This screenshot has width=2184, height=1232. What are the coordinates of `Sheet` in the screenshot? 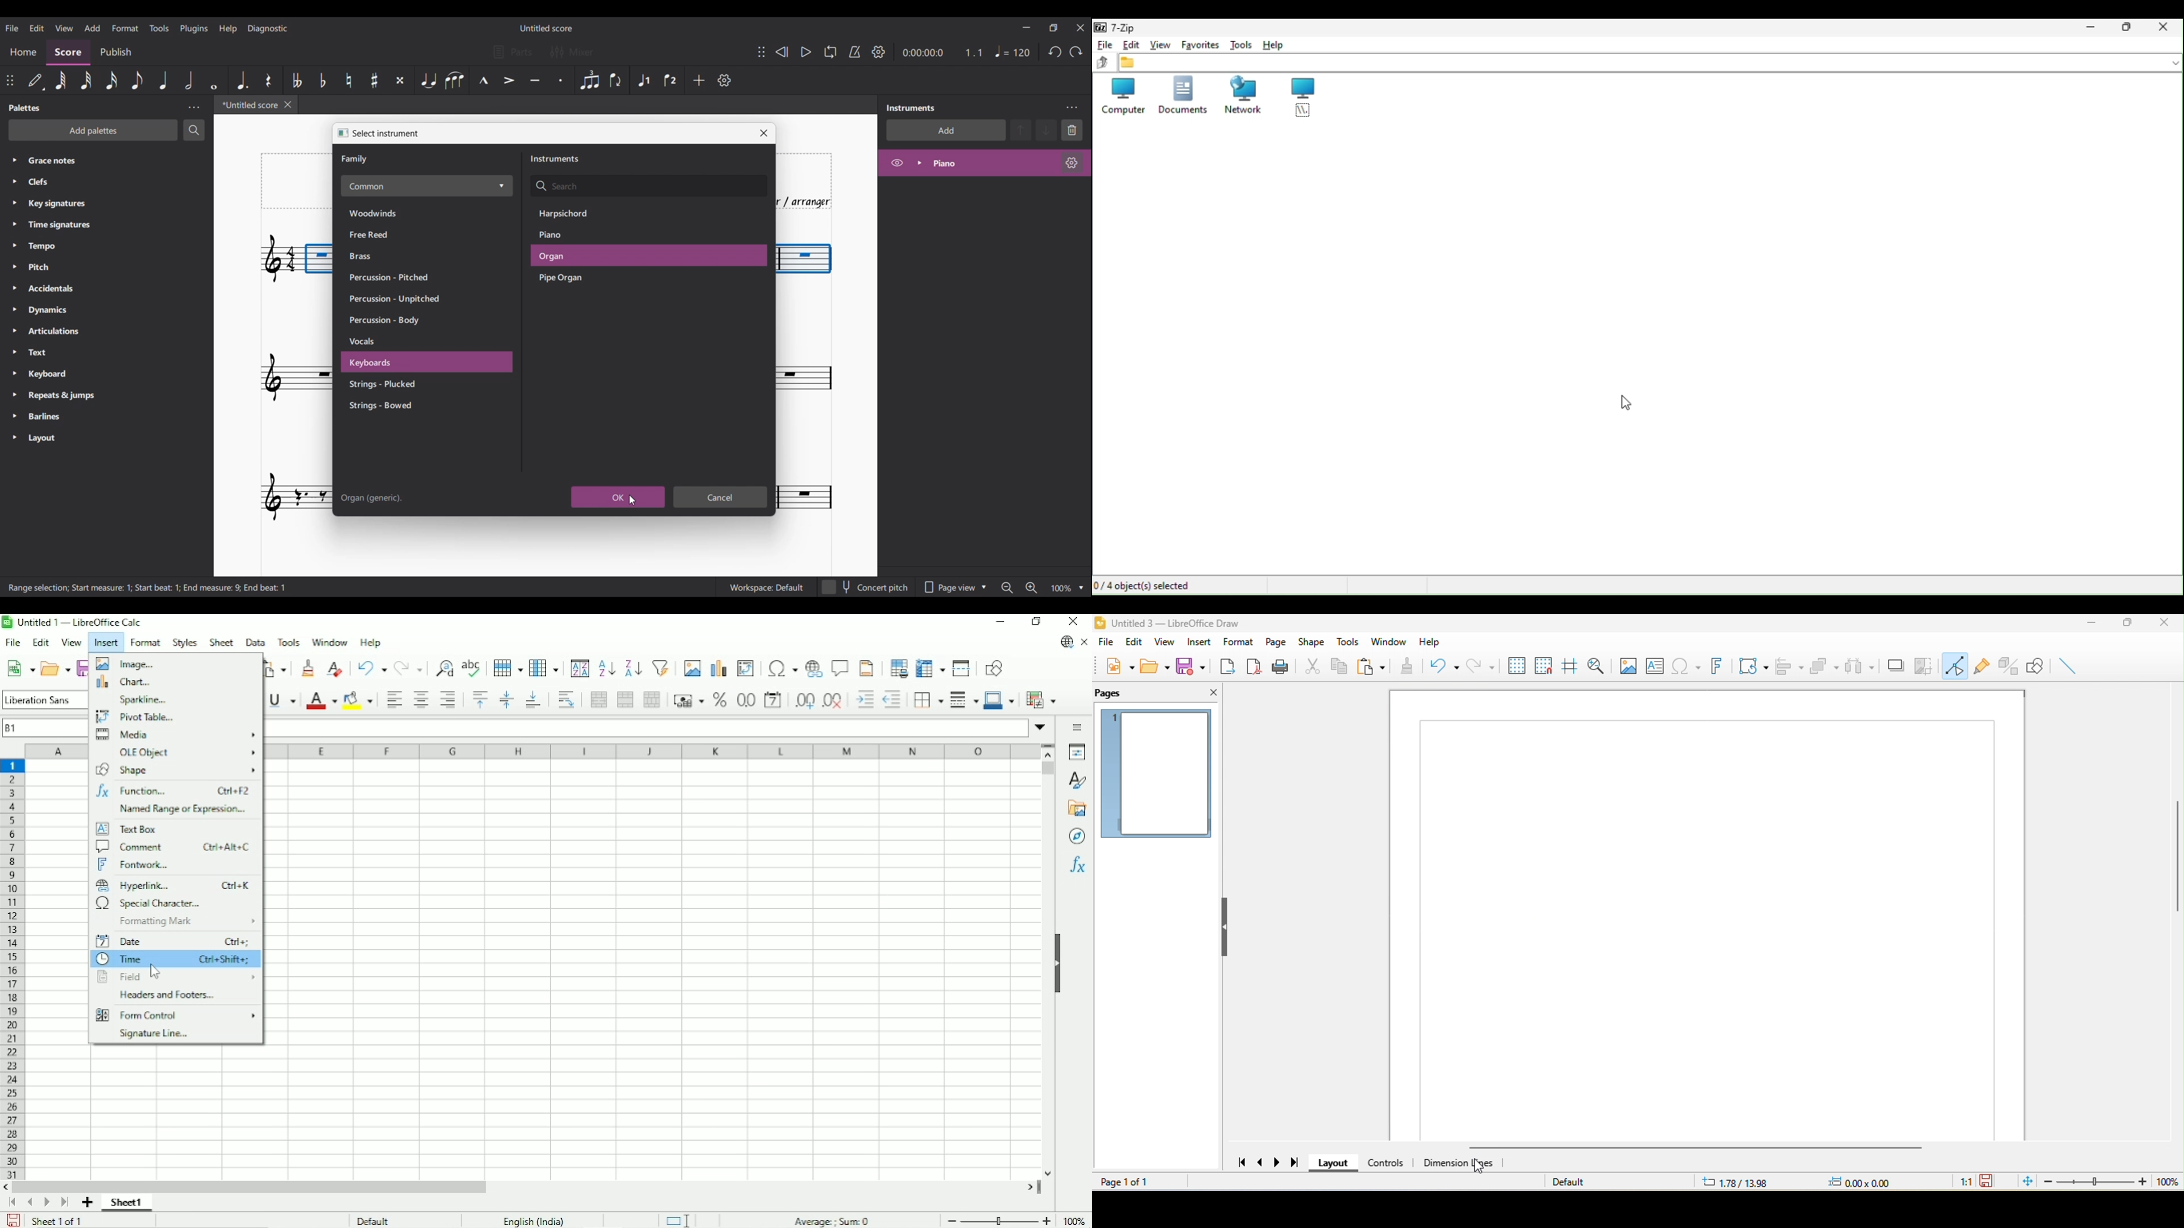 It's located at (222, 642).